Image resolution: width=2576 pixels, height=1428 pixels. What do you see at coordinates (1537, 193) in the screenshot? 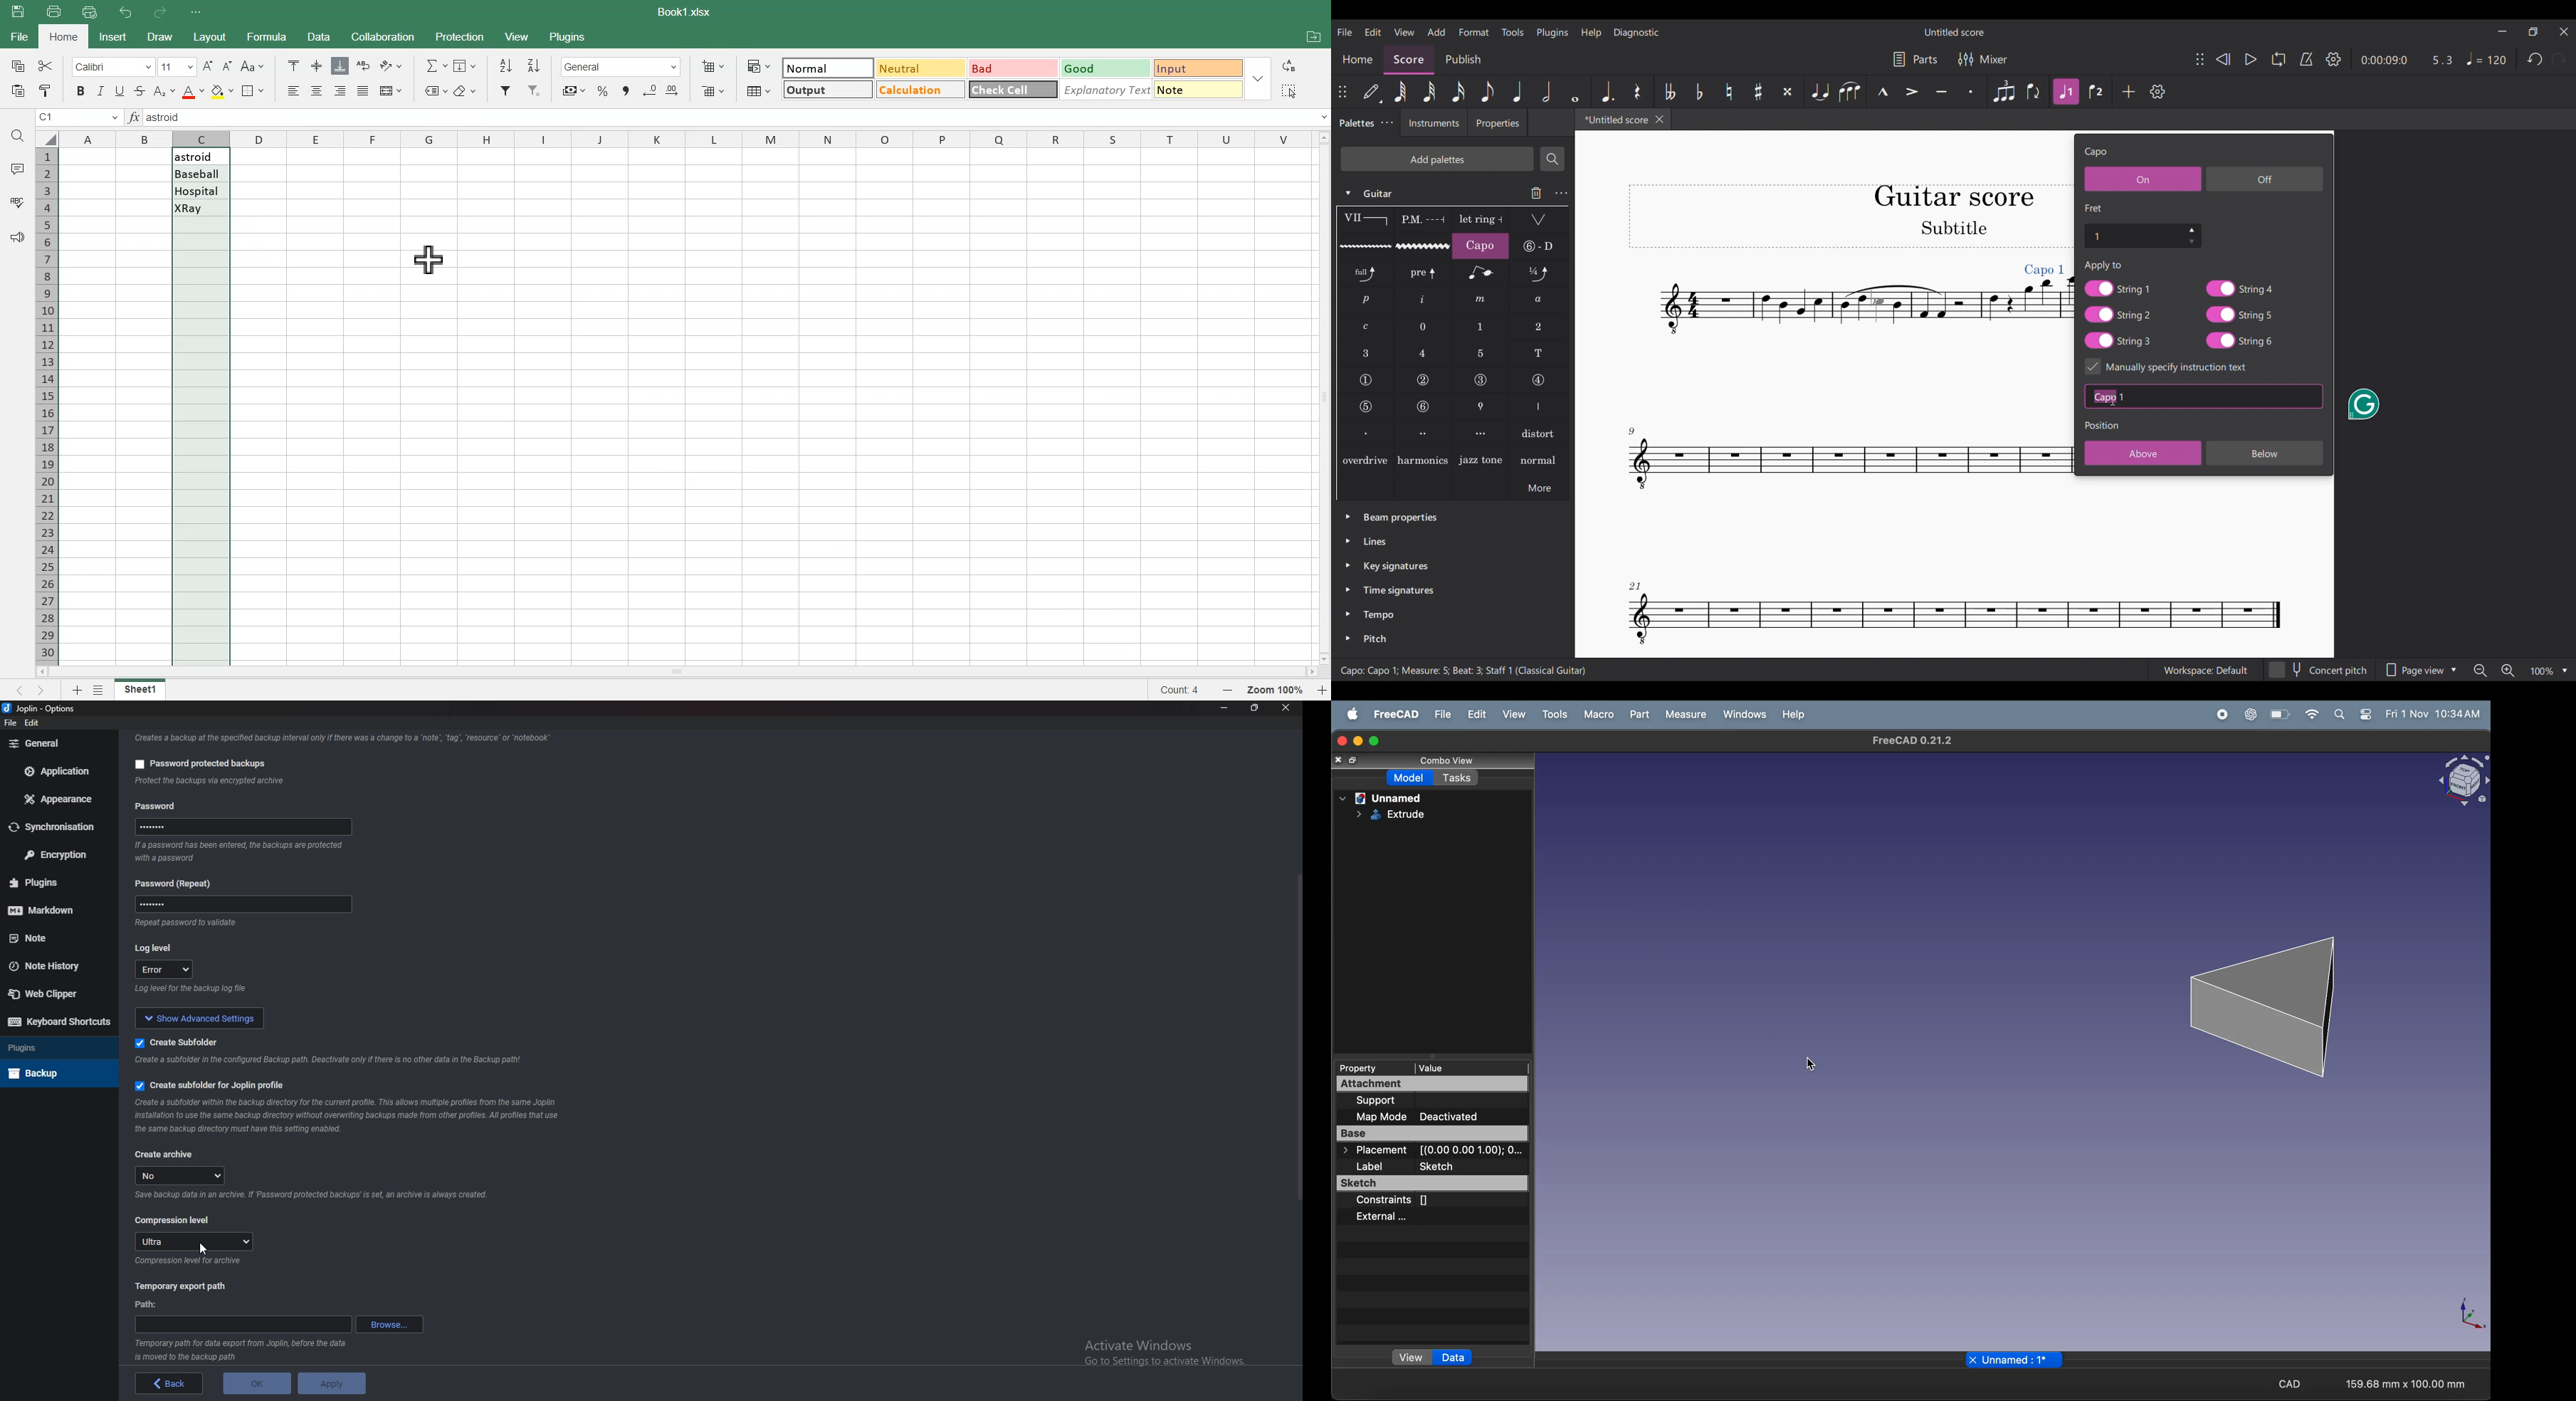
I see `Delete` at bounding box center [1537, 193].